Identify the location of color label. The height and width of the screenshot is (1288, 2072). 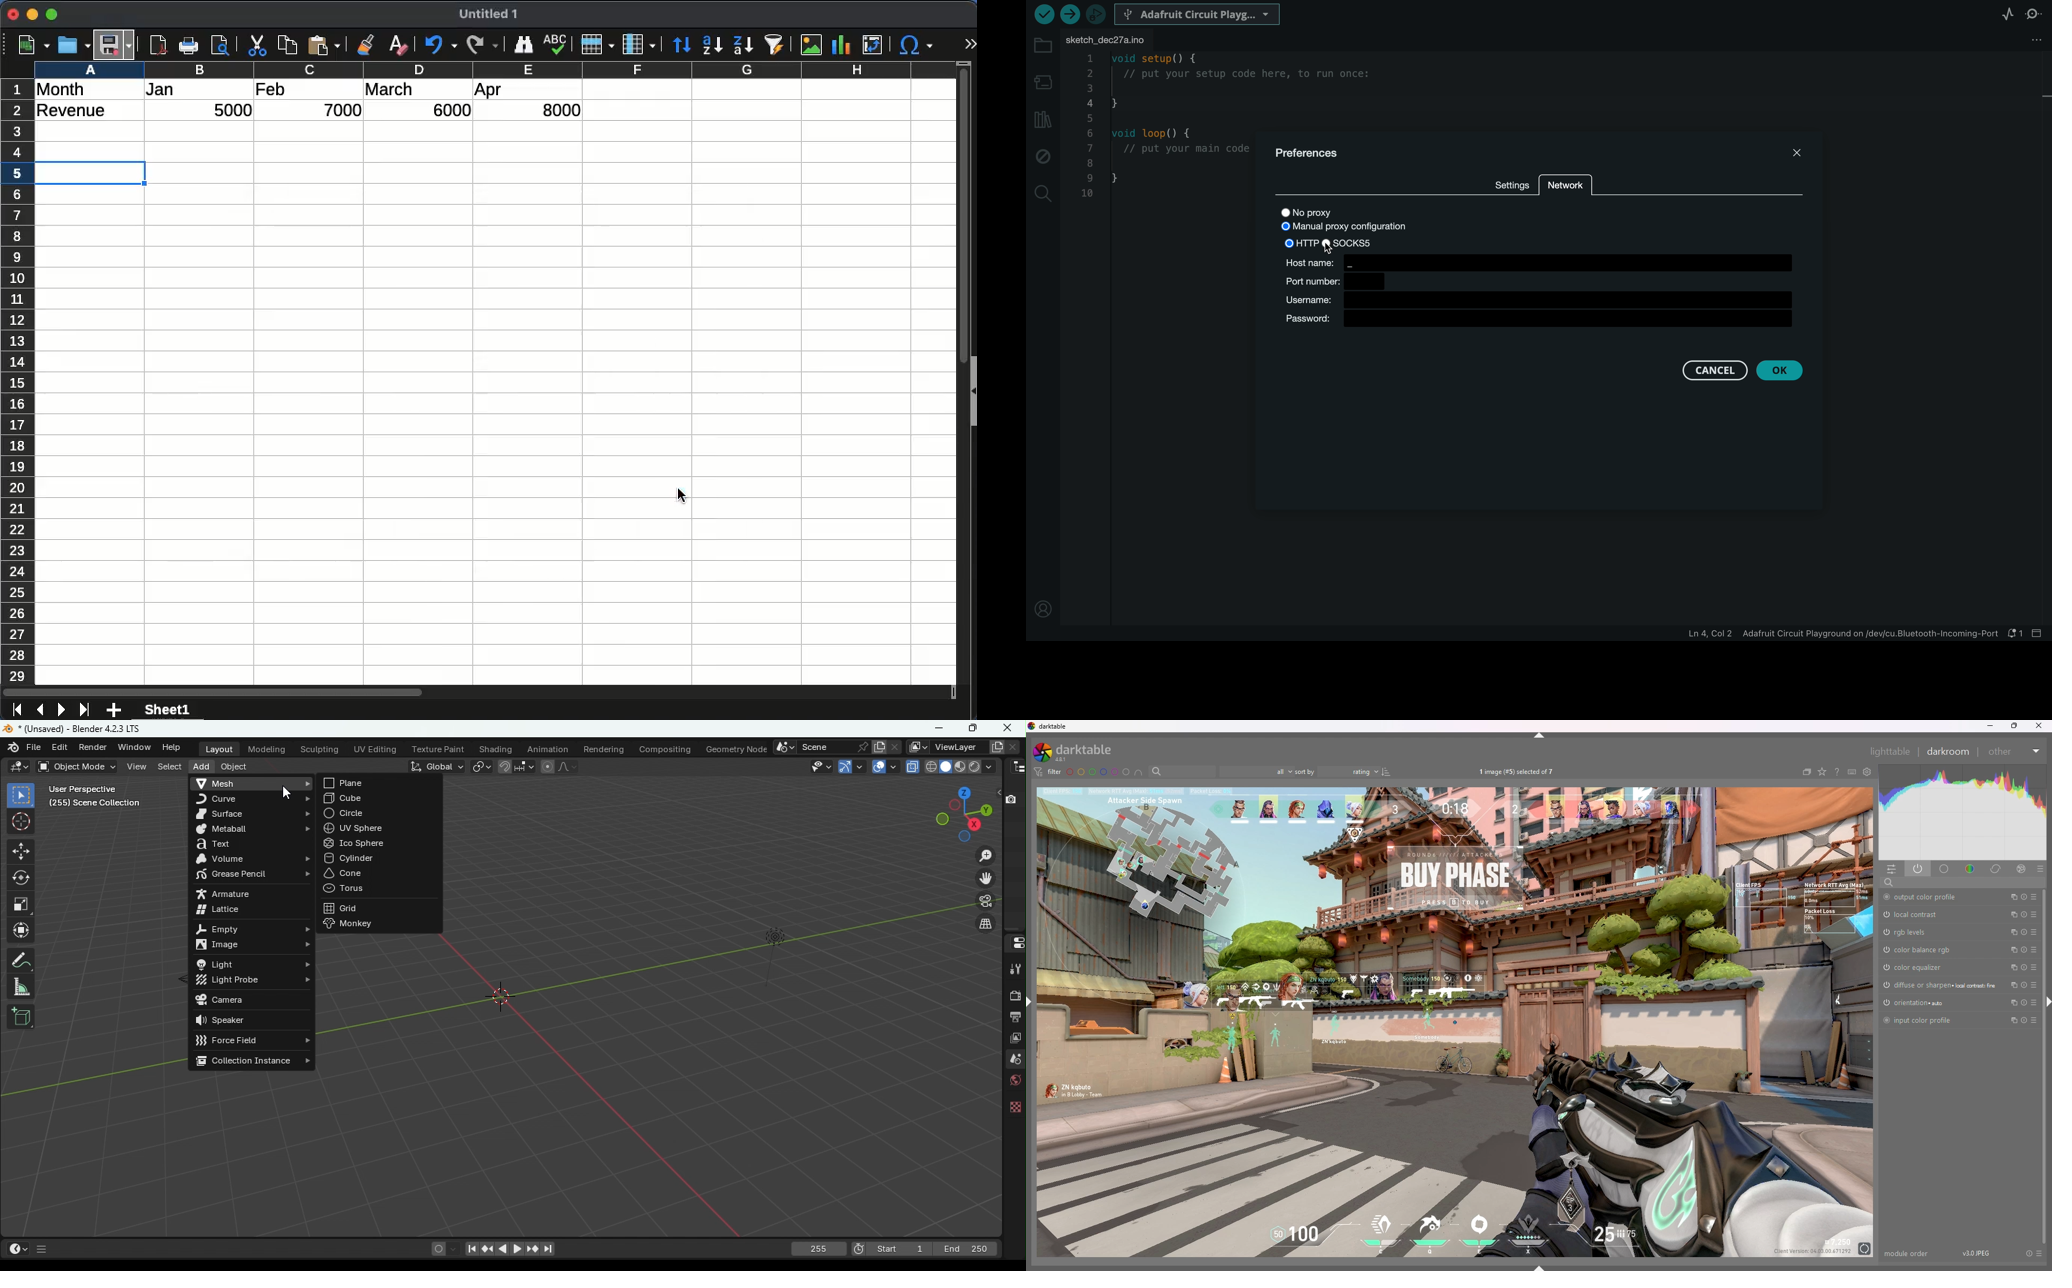
(1098, 772).